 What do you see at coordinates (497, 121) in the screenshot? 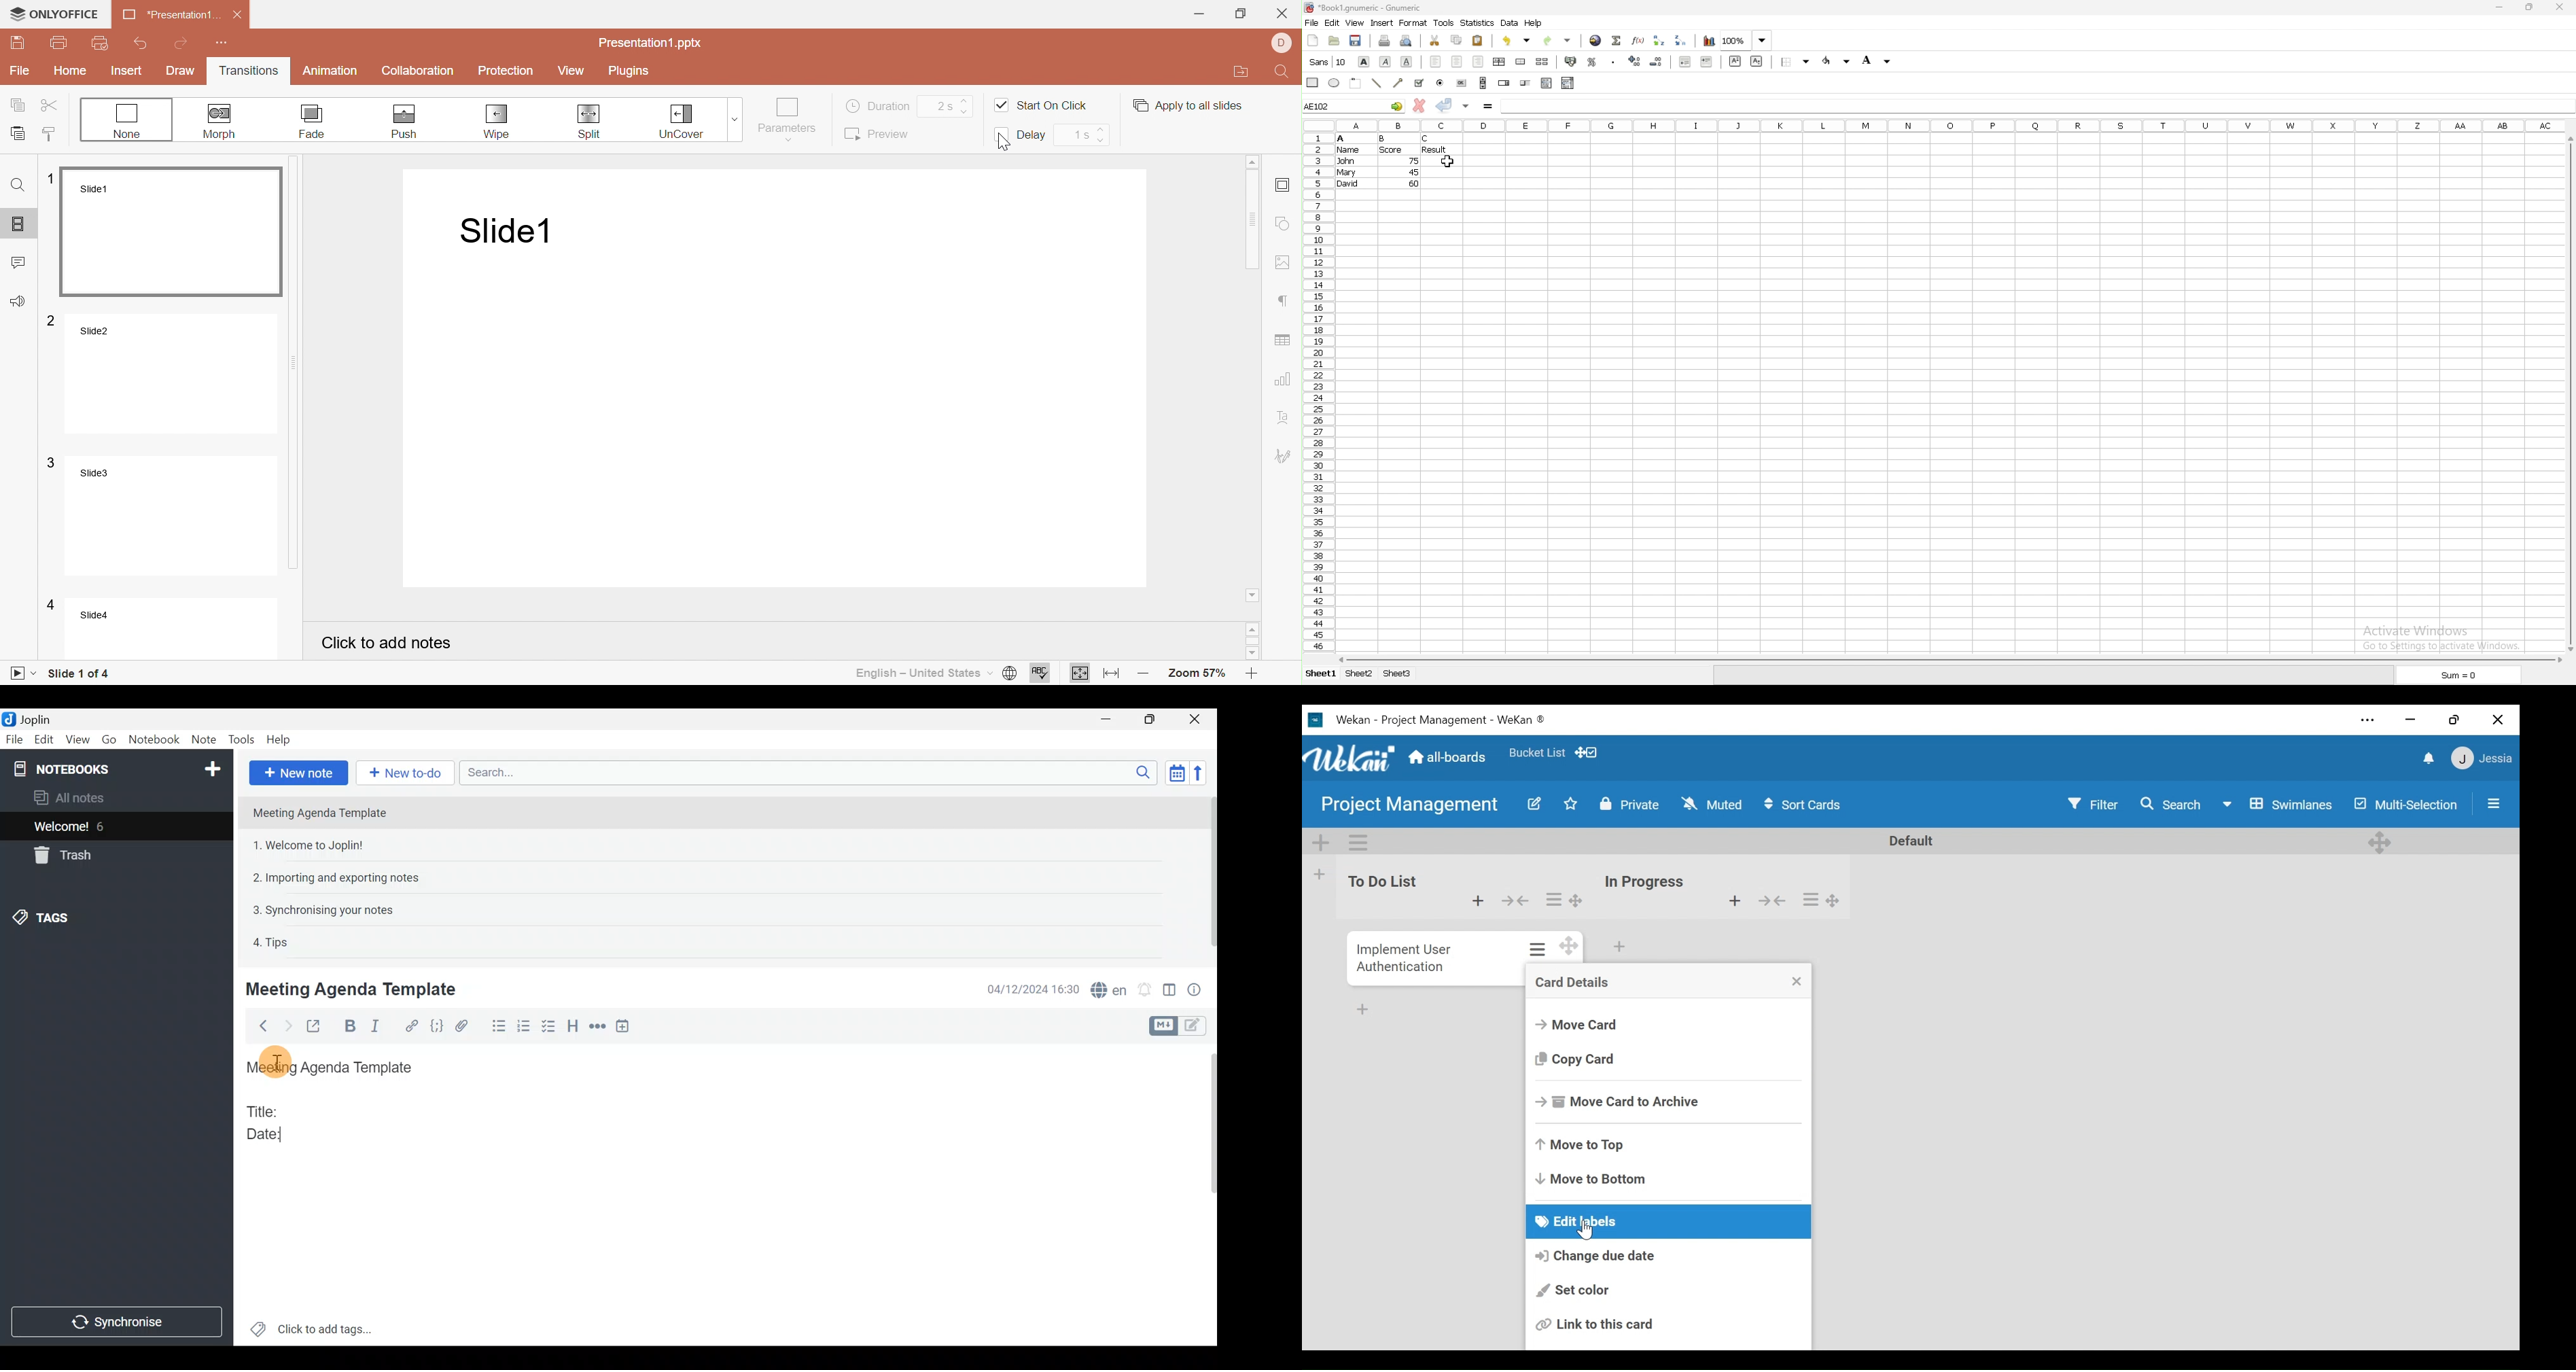
I see `Wipe` at bounding box center [497, 121].